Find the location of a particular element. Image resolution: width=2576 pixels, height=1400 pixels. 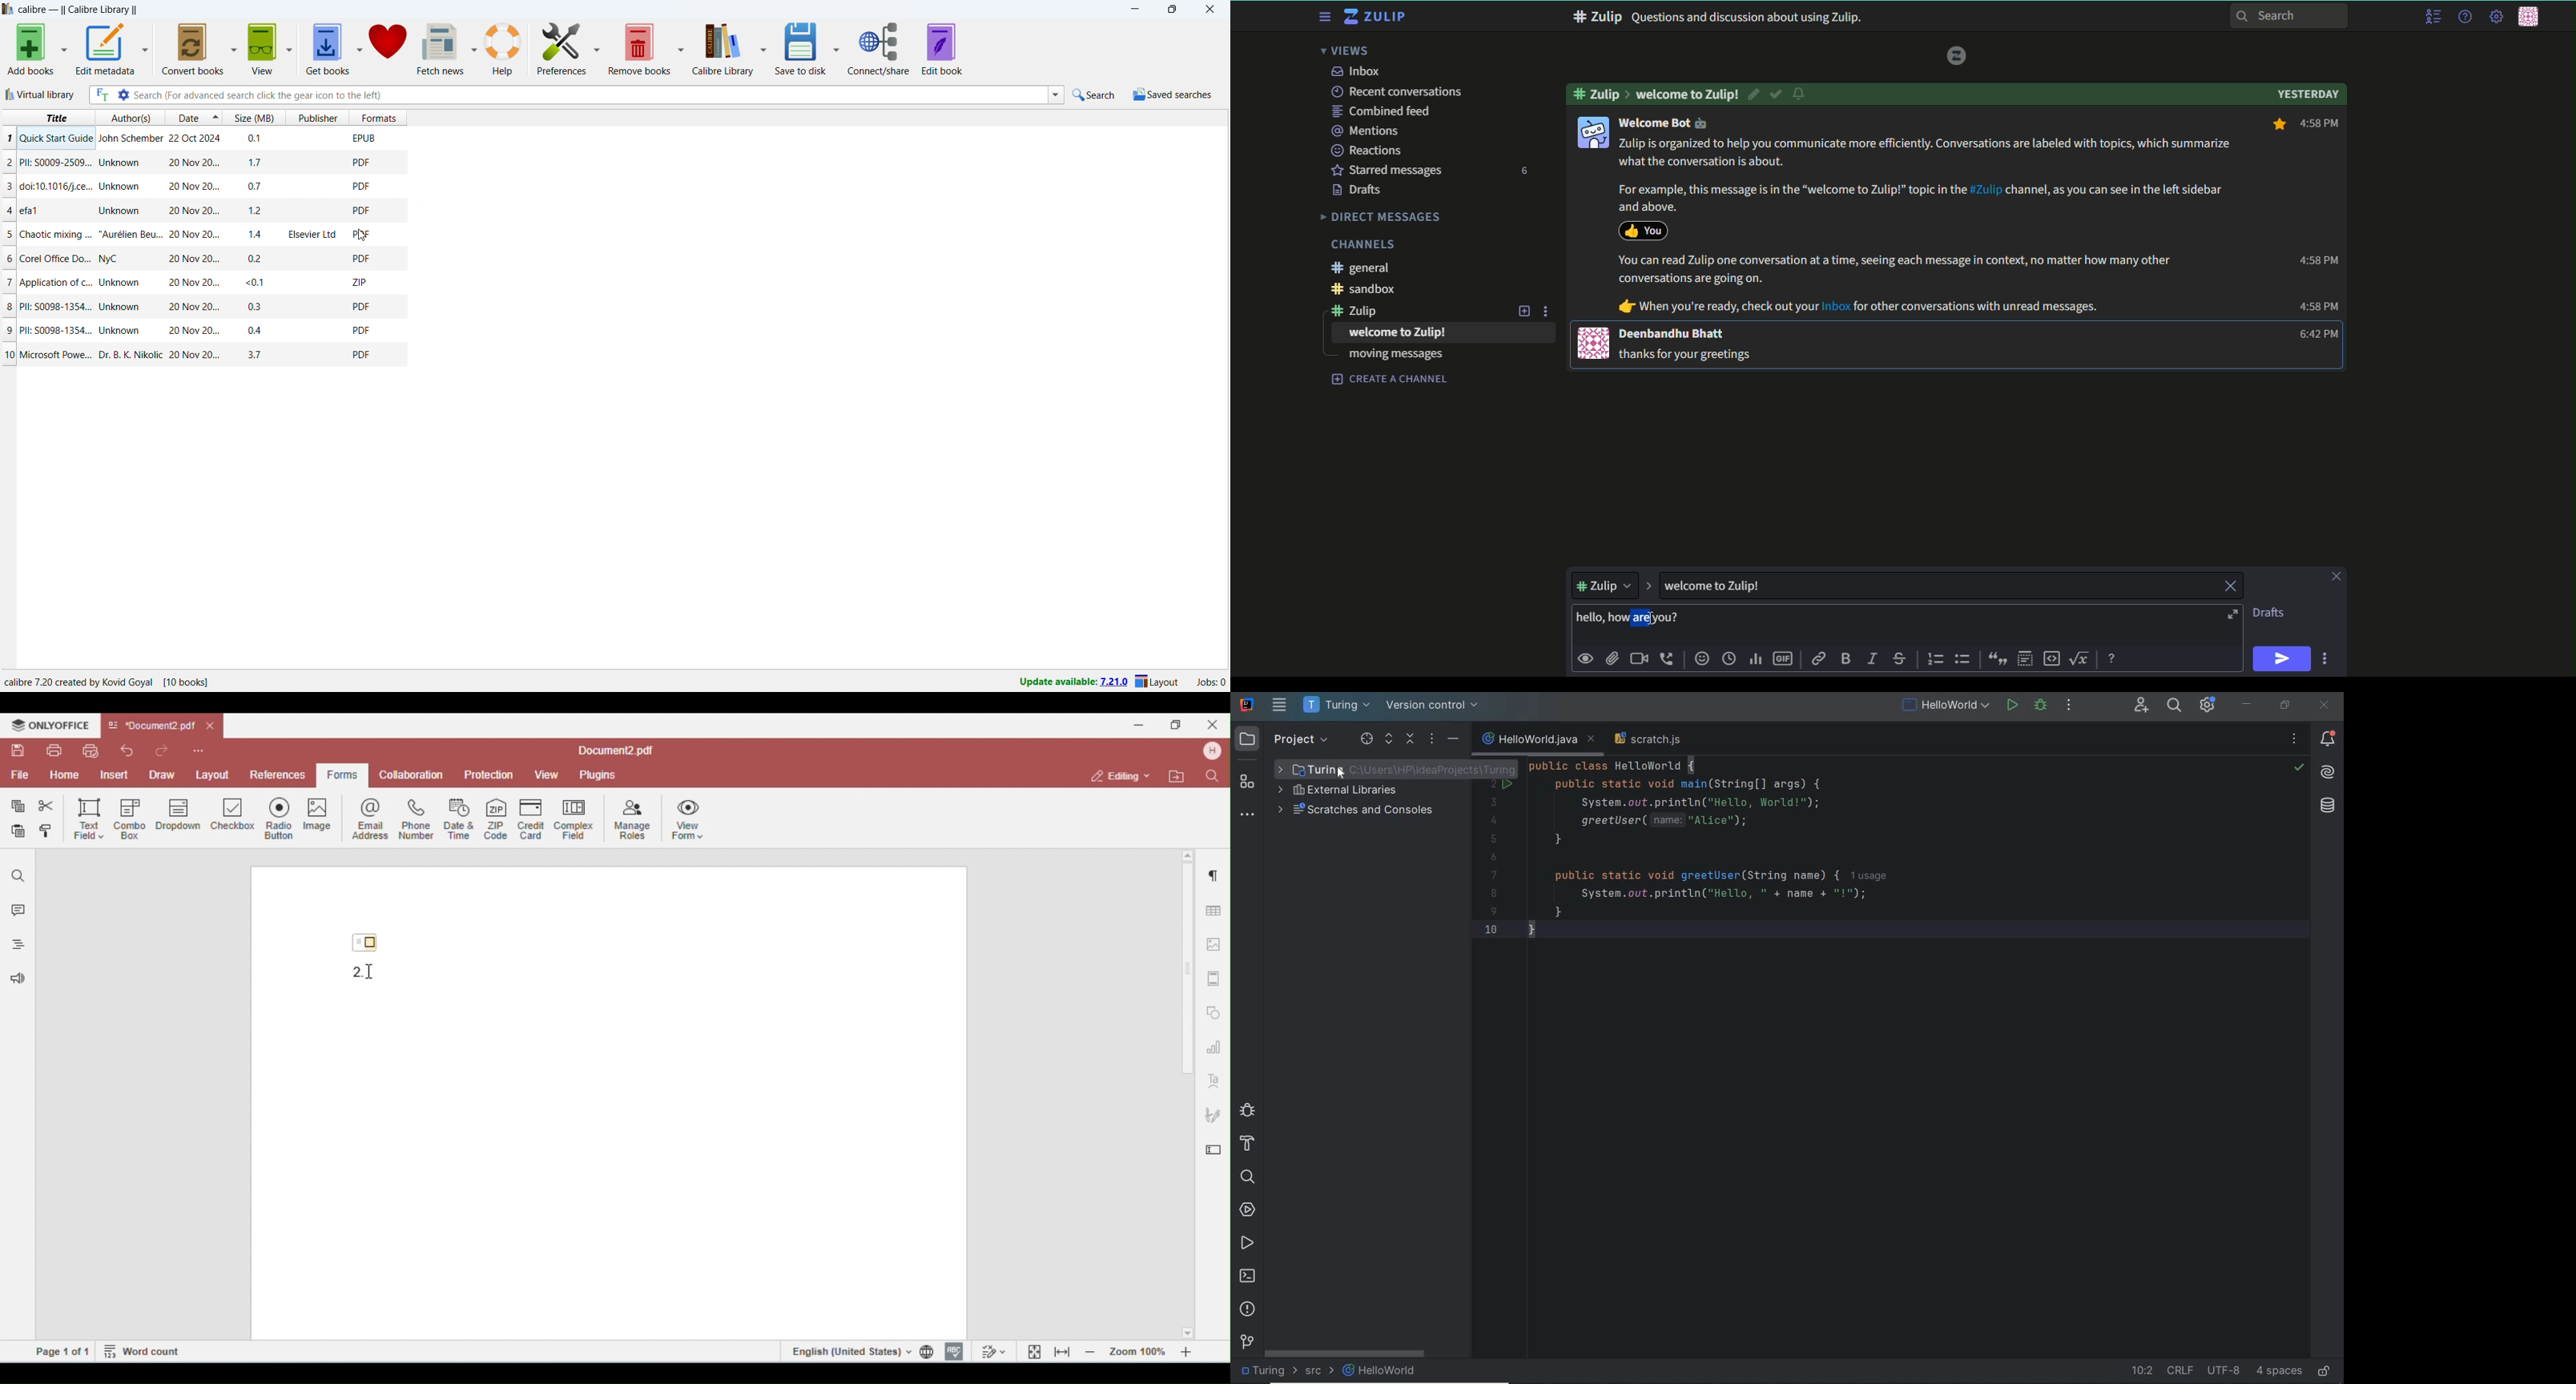

upload files is located at coordinates (1611, 658).